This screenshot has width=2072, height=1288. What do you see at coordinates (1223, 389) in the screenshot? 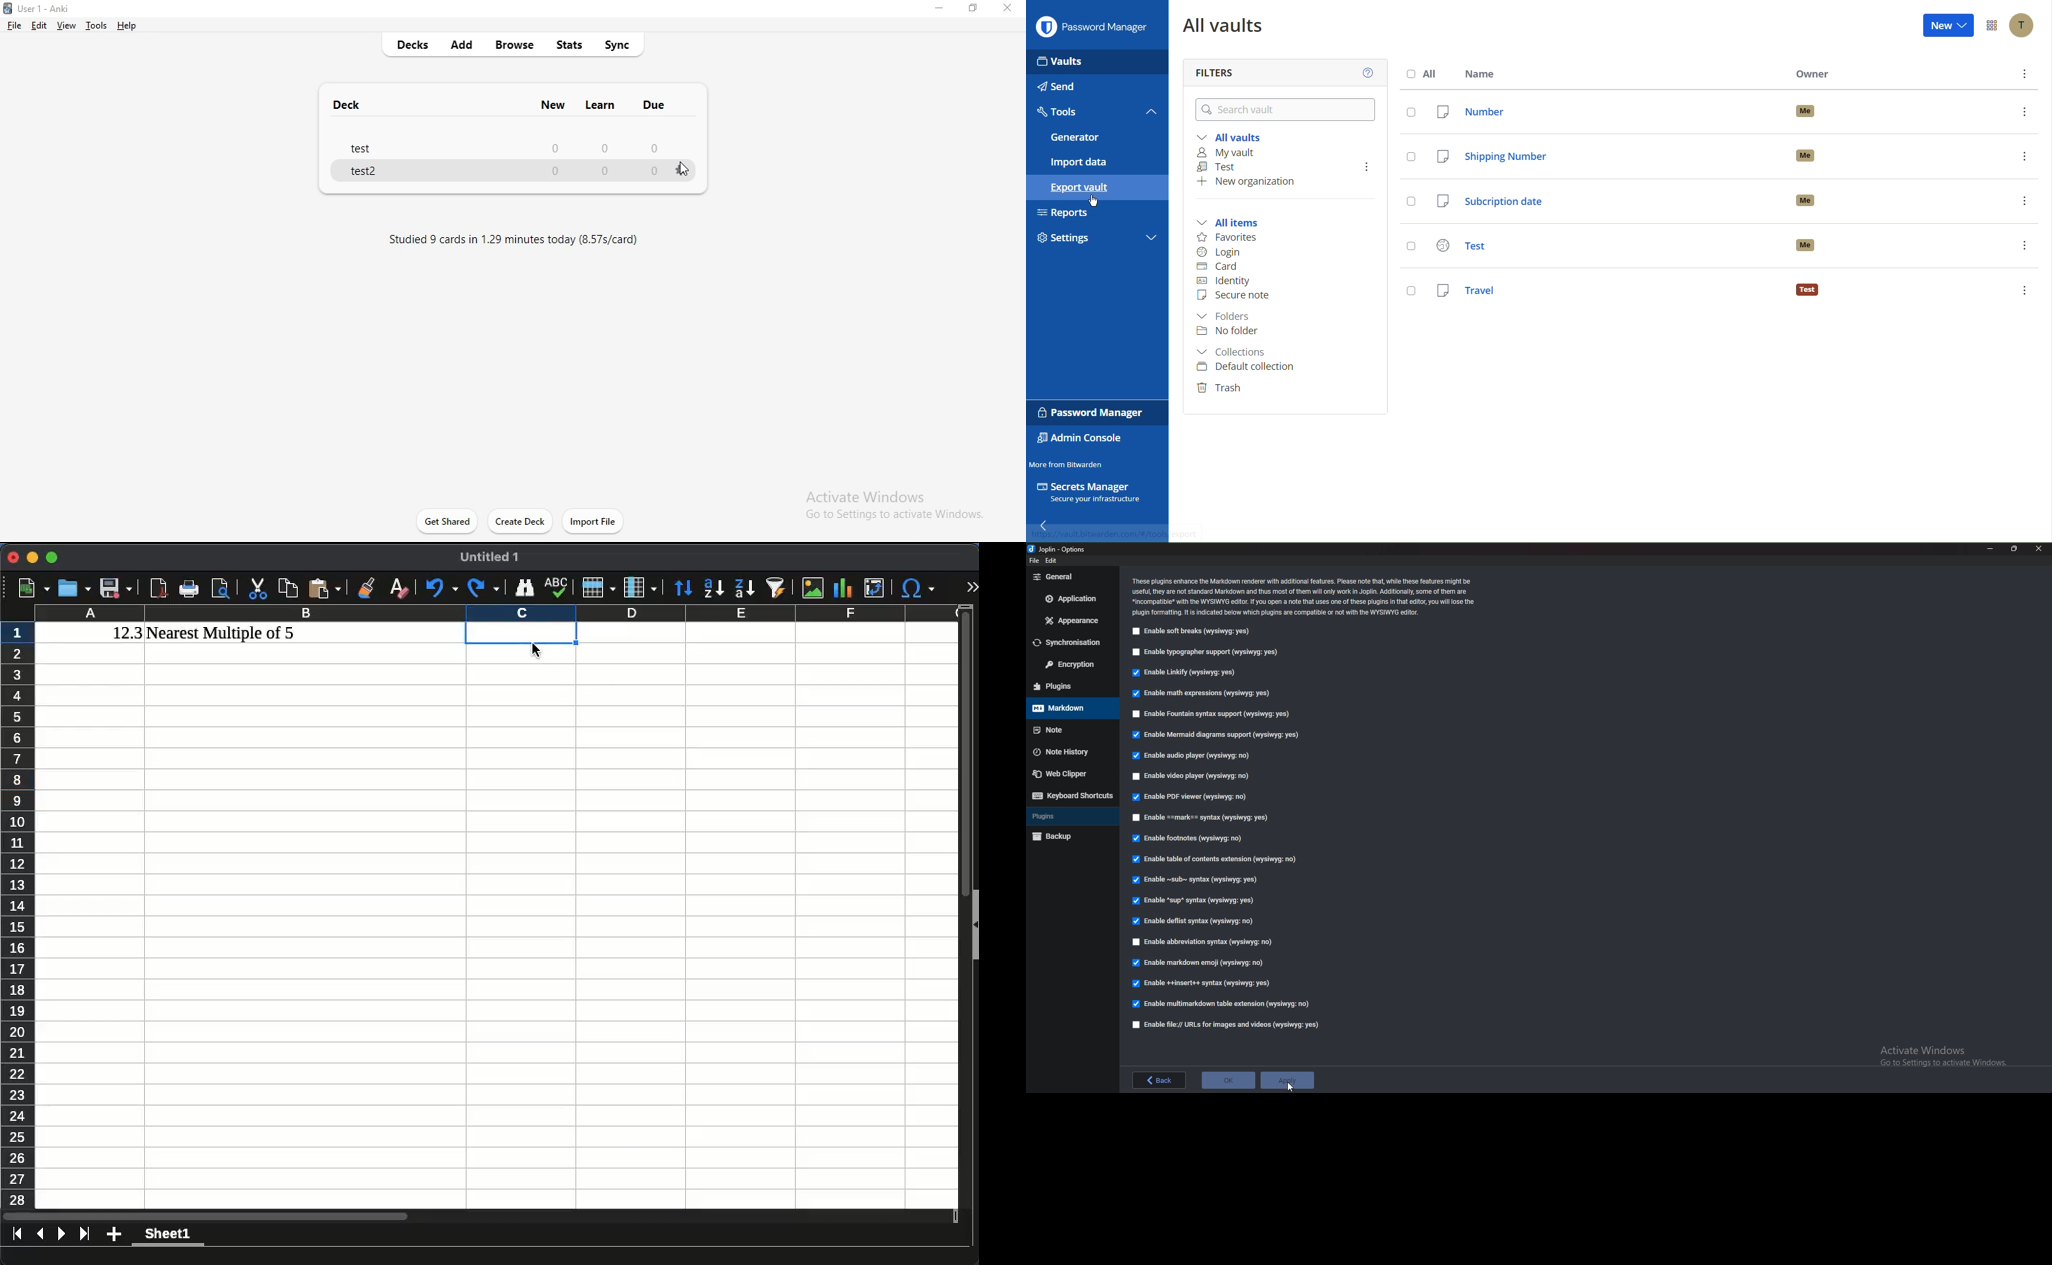
I see `Trash` at bounding box center [1223, 389].